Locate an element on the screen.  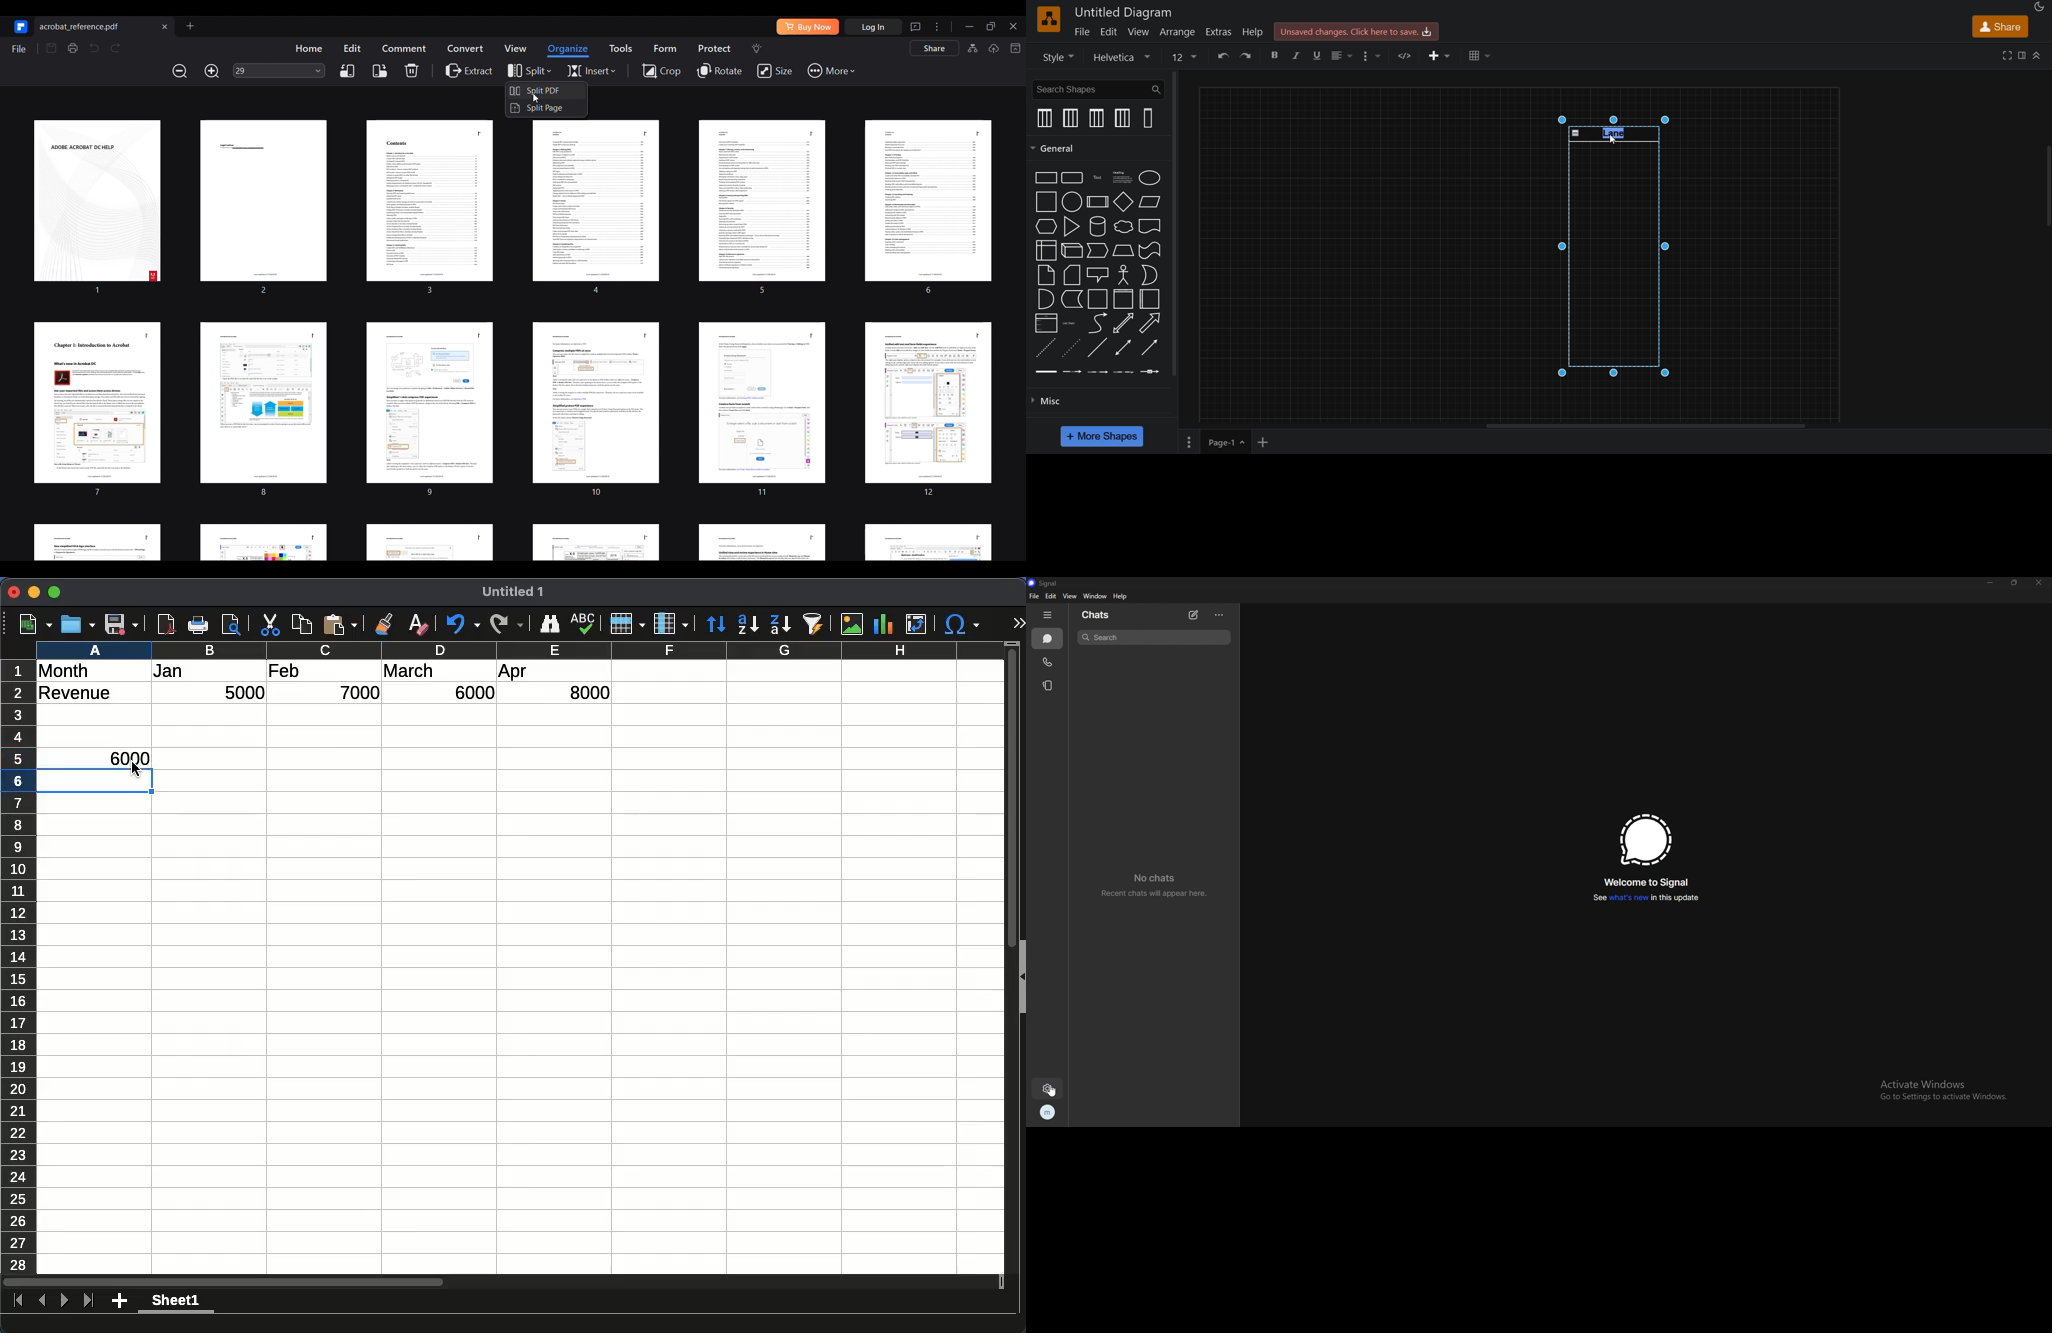
chart is located at coordinates (883, 624).